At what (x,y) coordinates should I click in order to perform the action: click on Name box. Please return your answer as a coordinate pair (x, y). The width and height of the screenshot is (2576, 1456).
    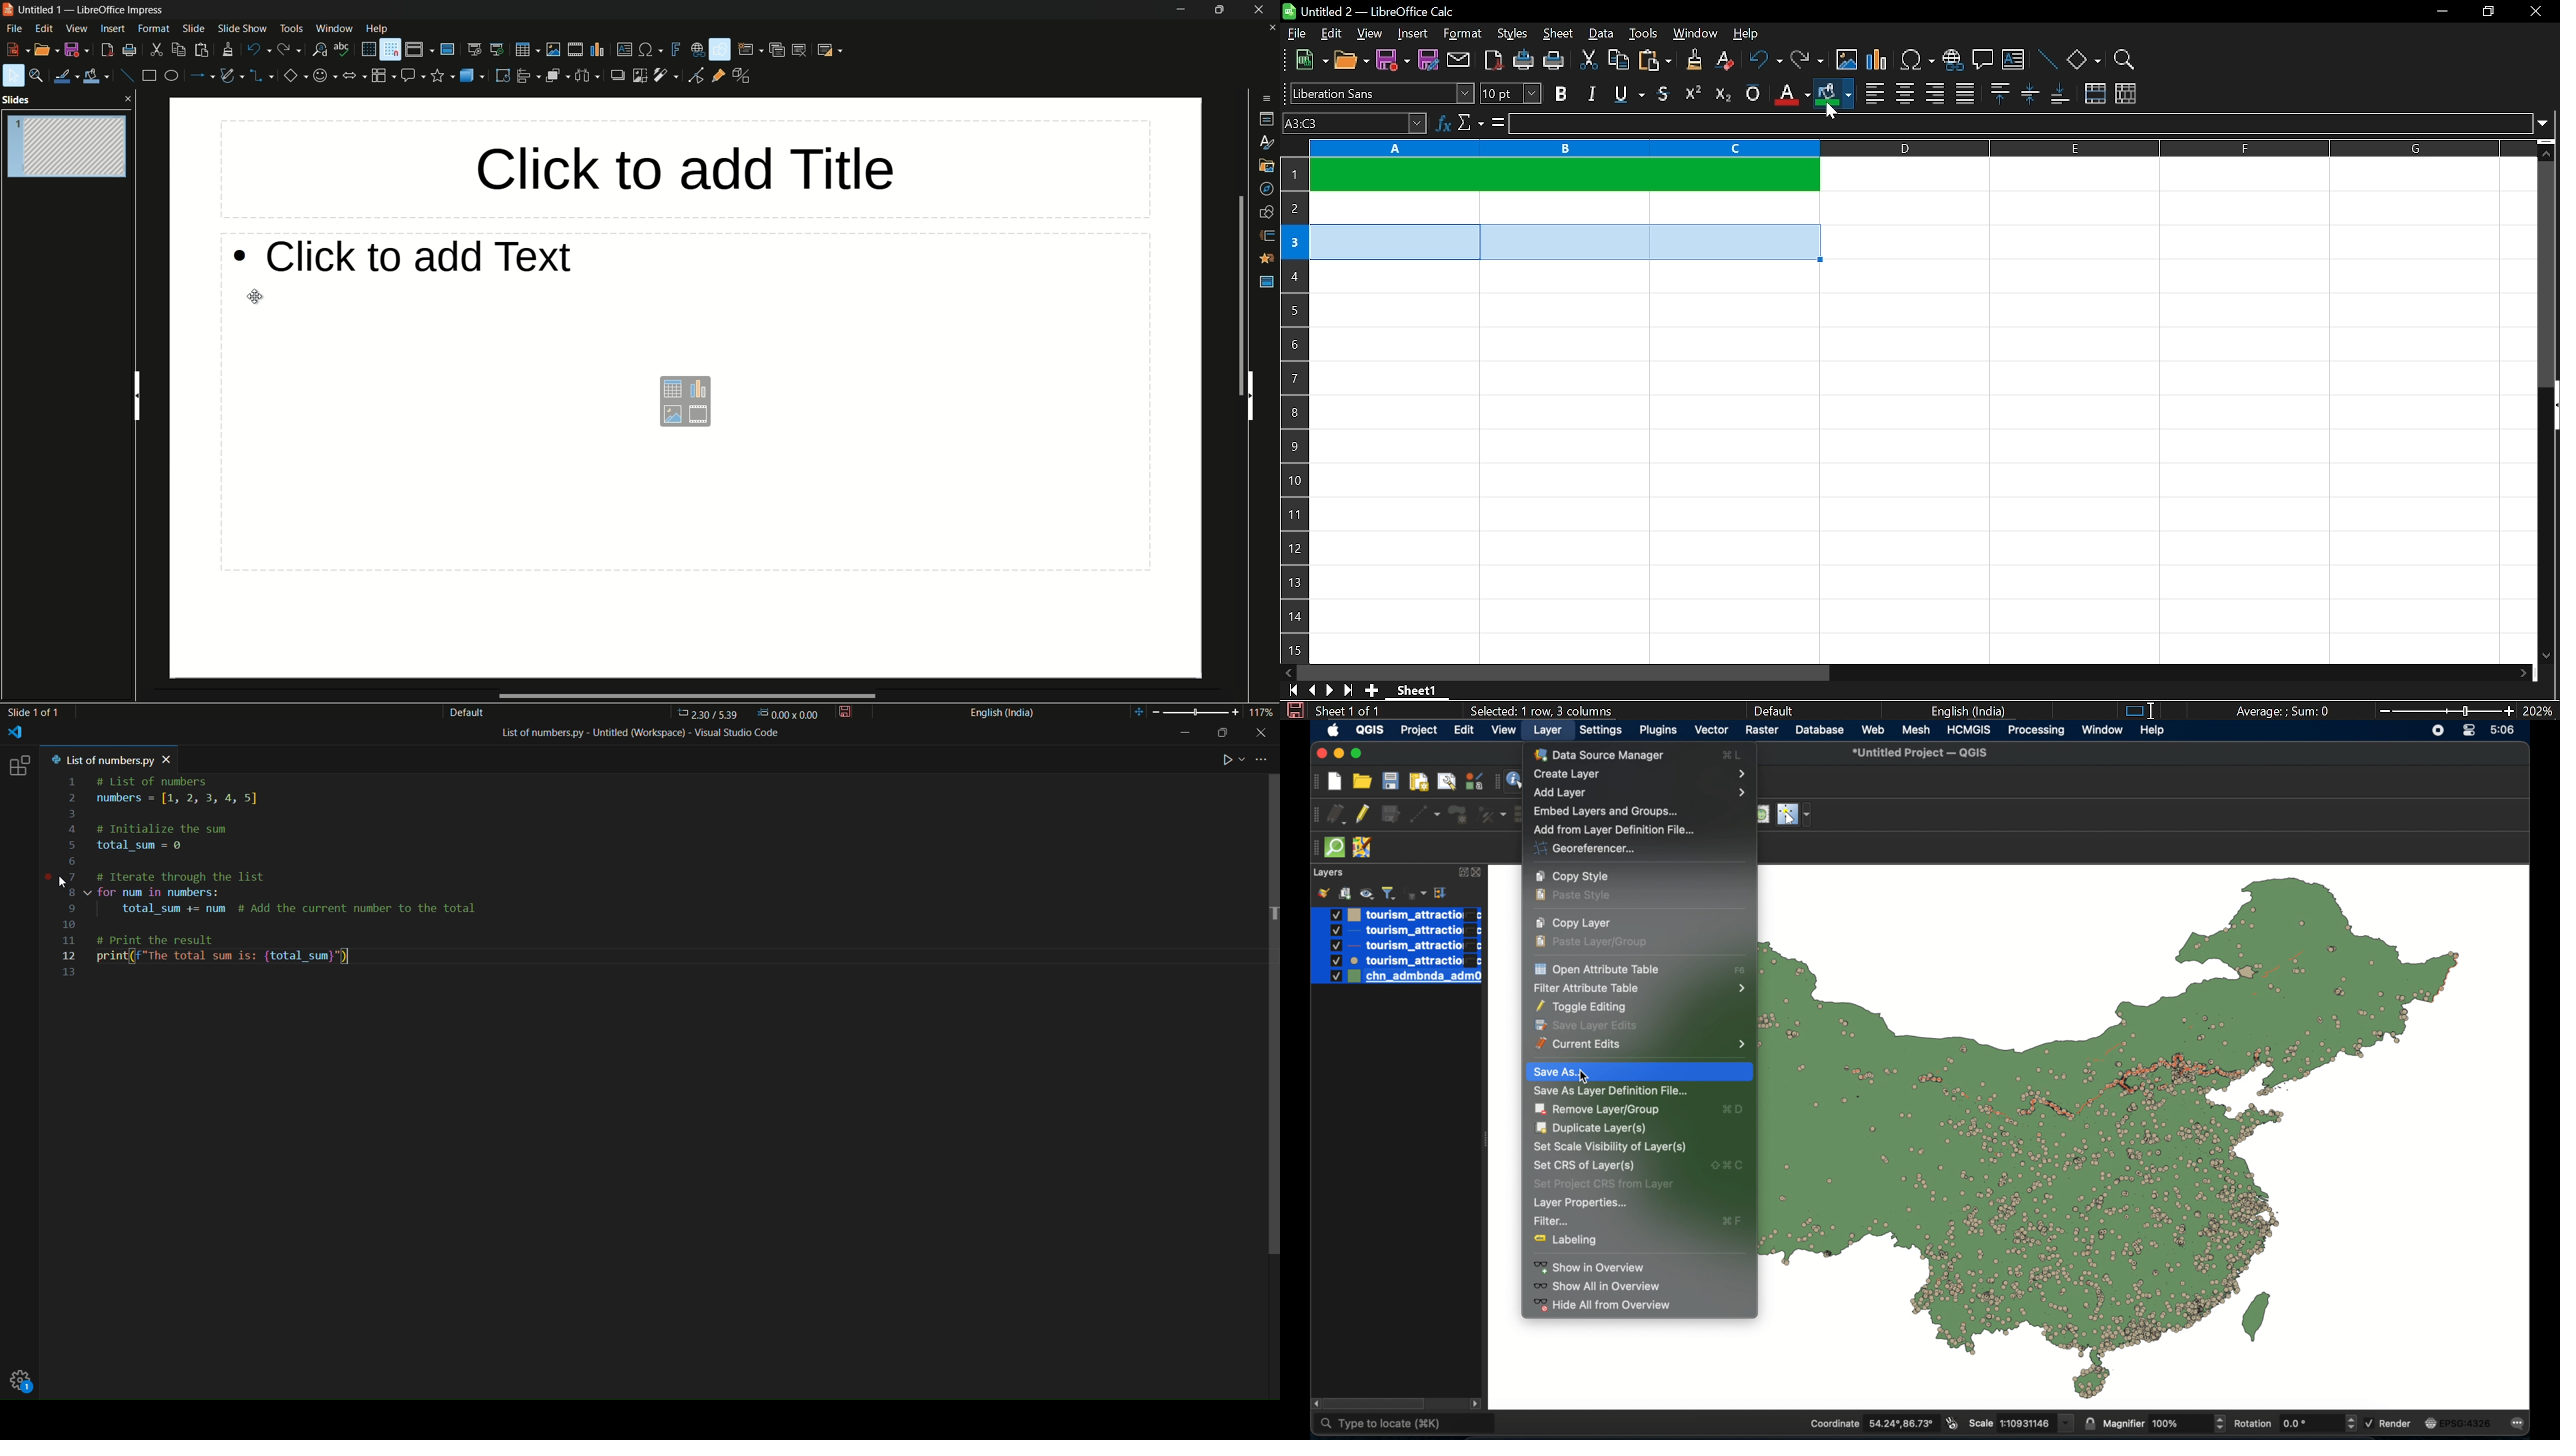
    Looking at the image, I should click on (1355, 124).